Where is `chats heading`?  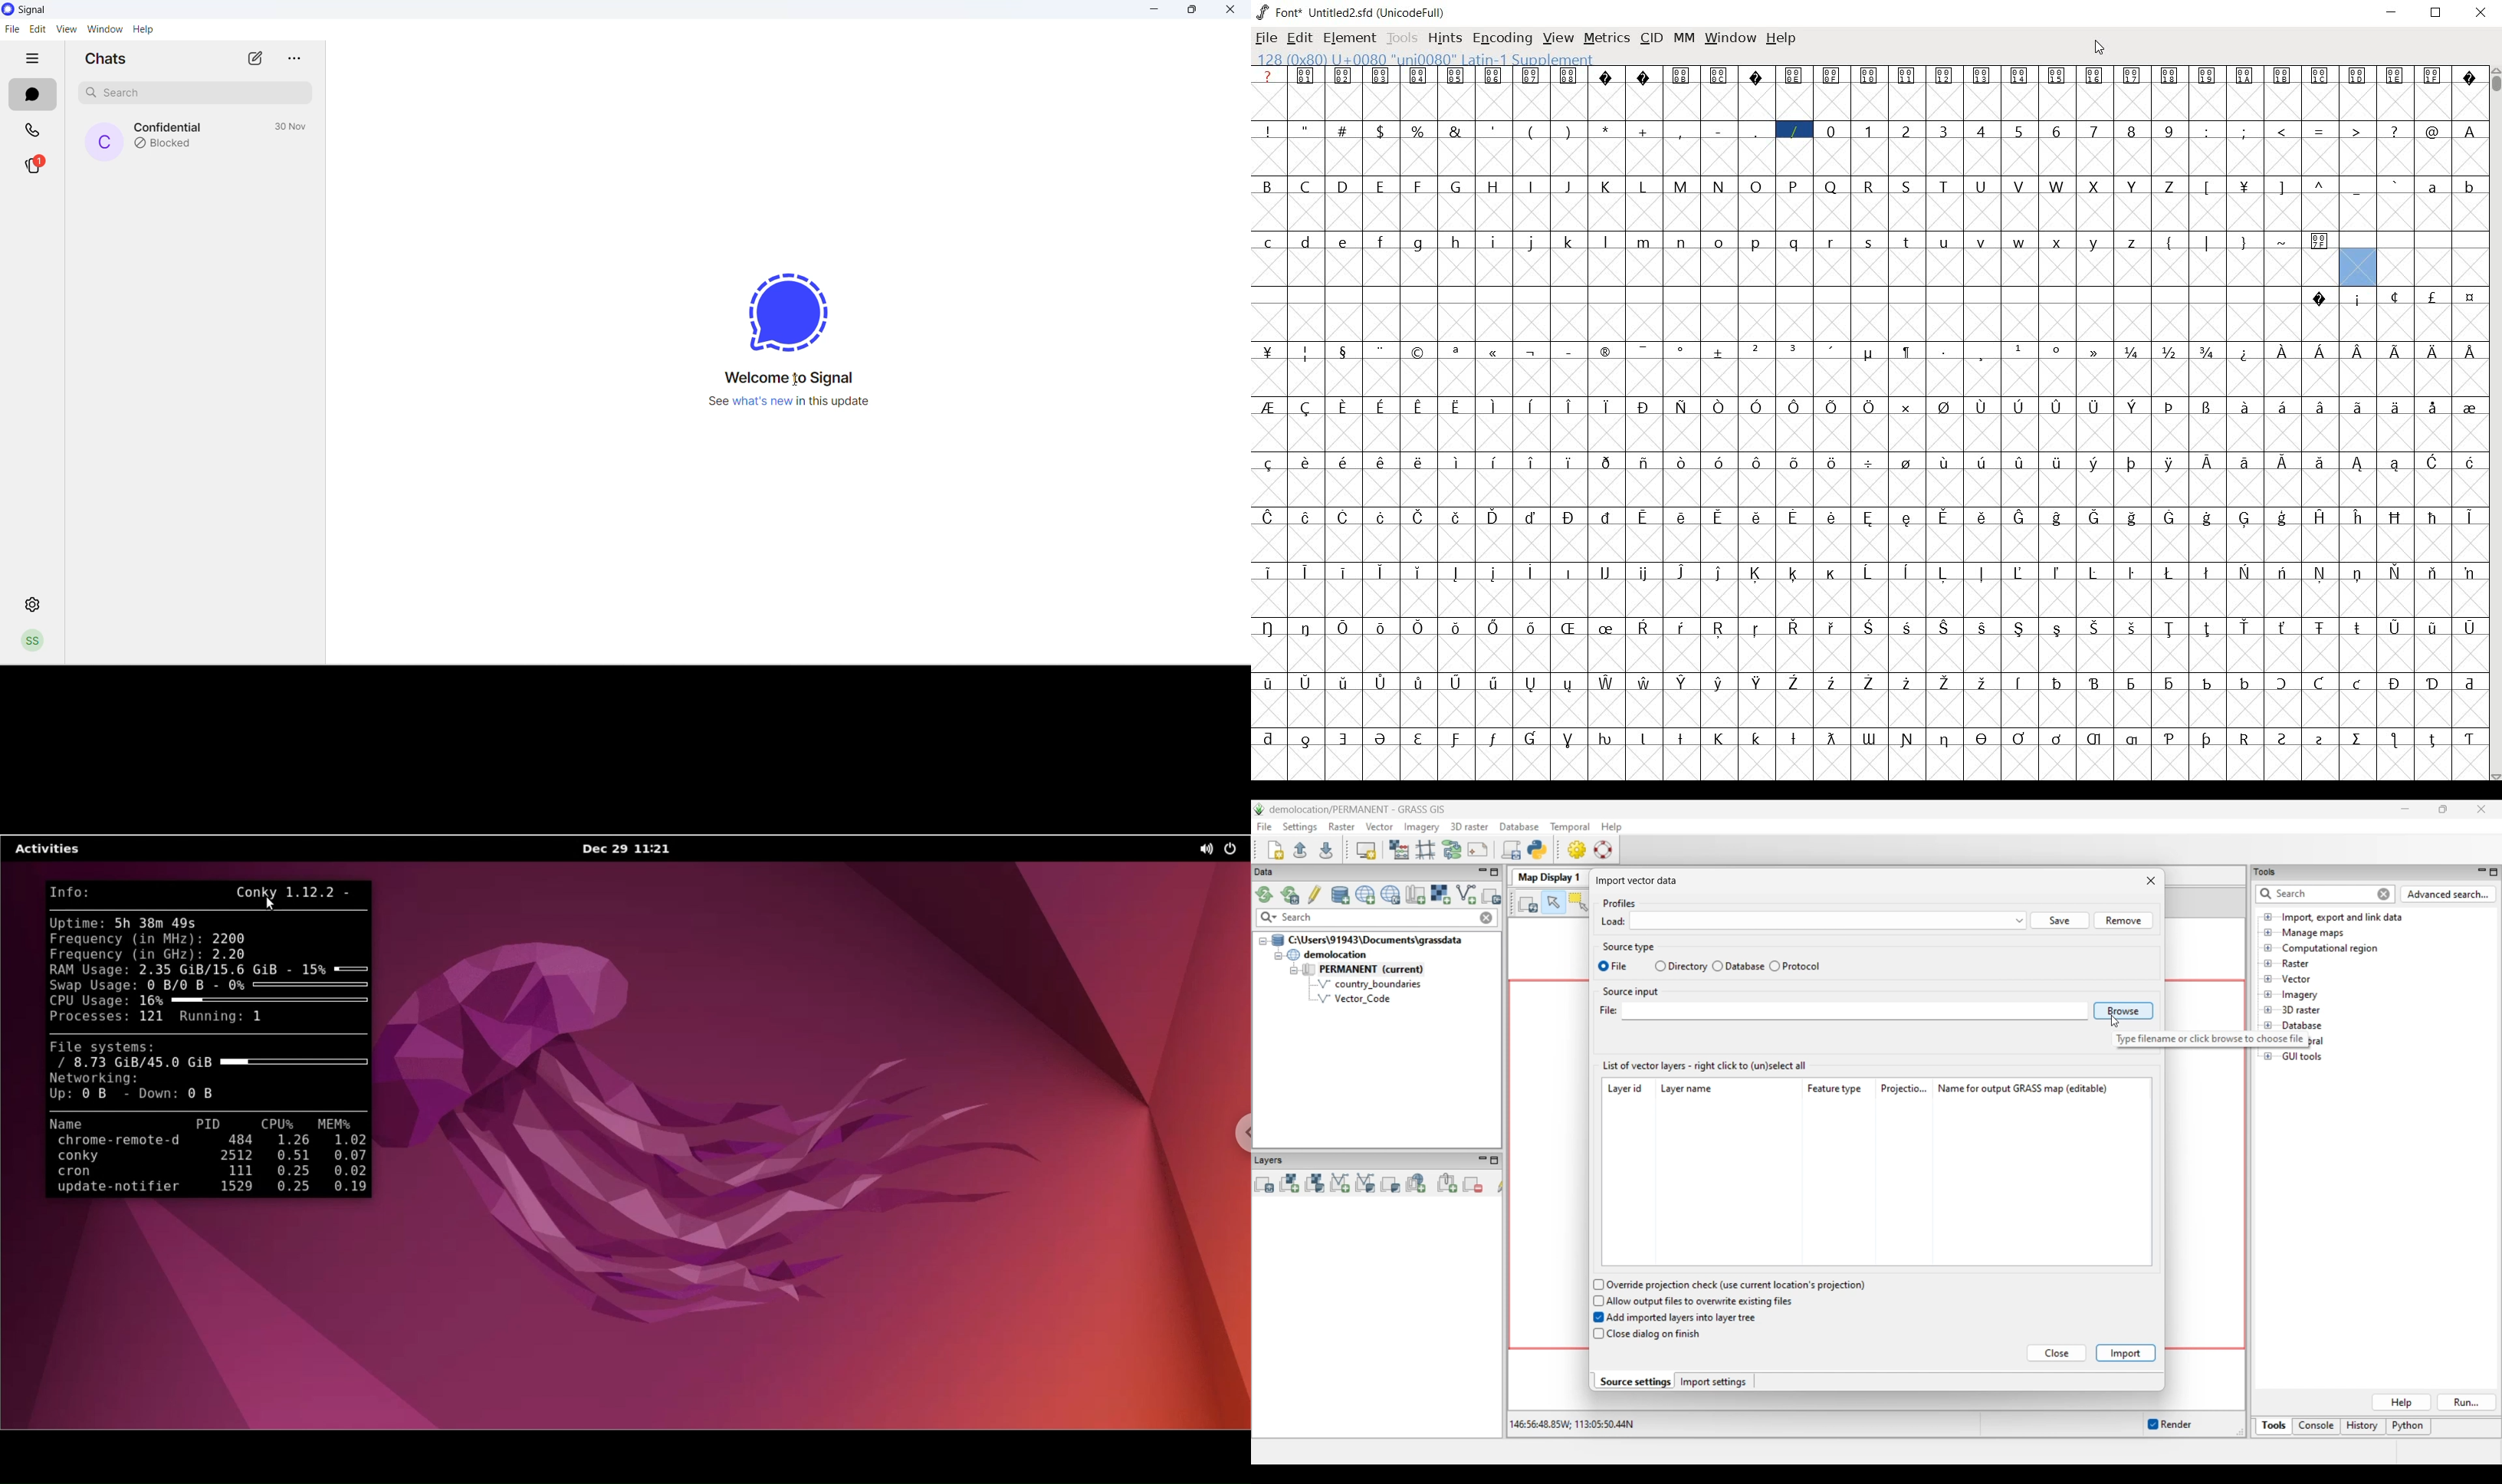 chats heading is located at coordinates (107, 57).